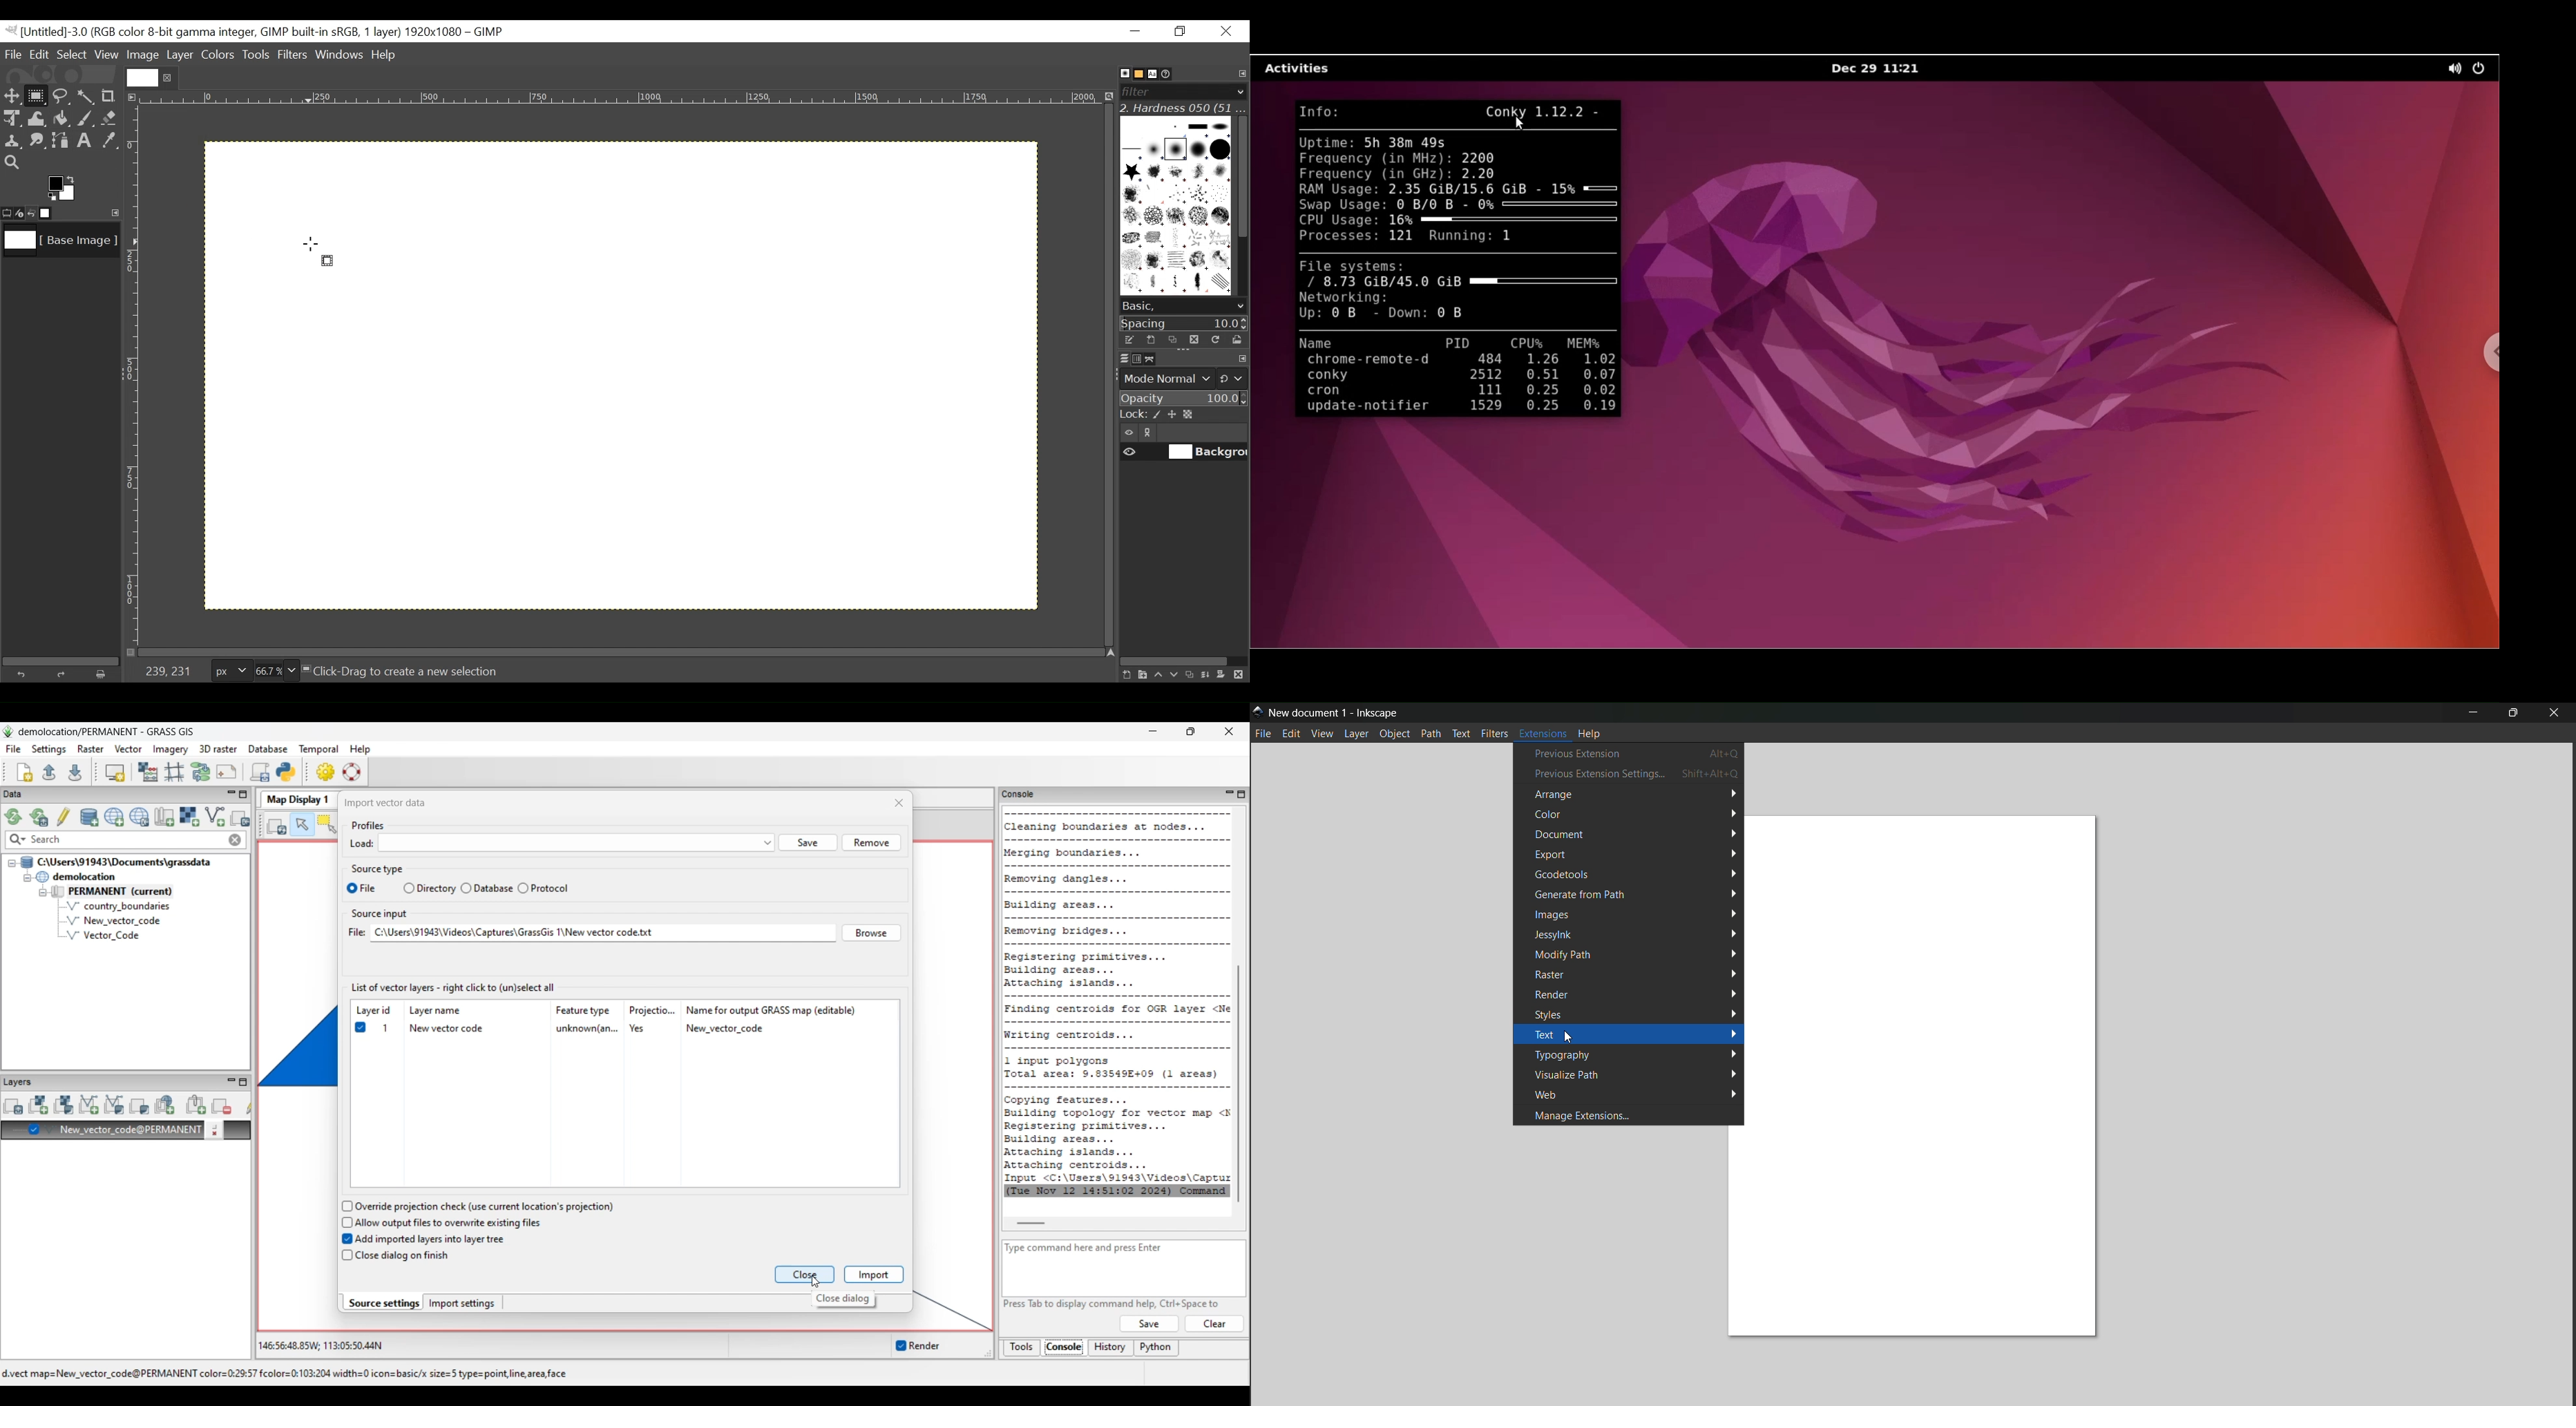 The width and height of the screenshot is (2576, 1428). I want to click on 239,231, so click(168, 672).